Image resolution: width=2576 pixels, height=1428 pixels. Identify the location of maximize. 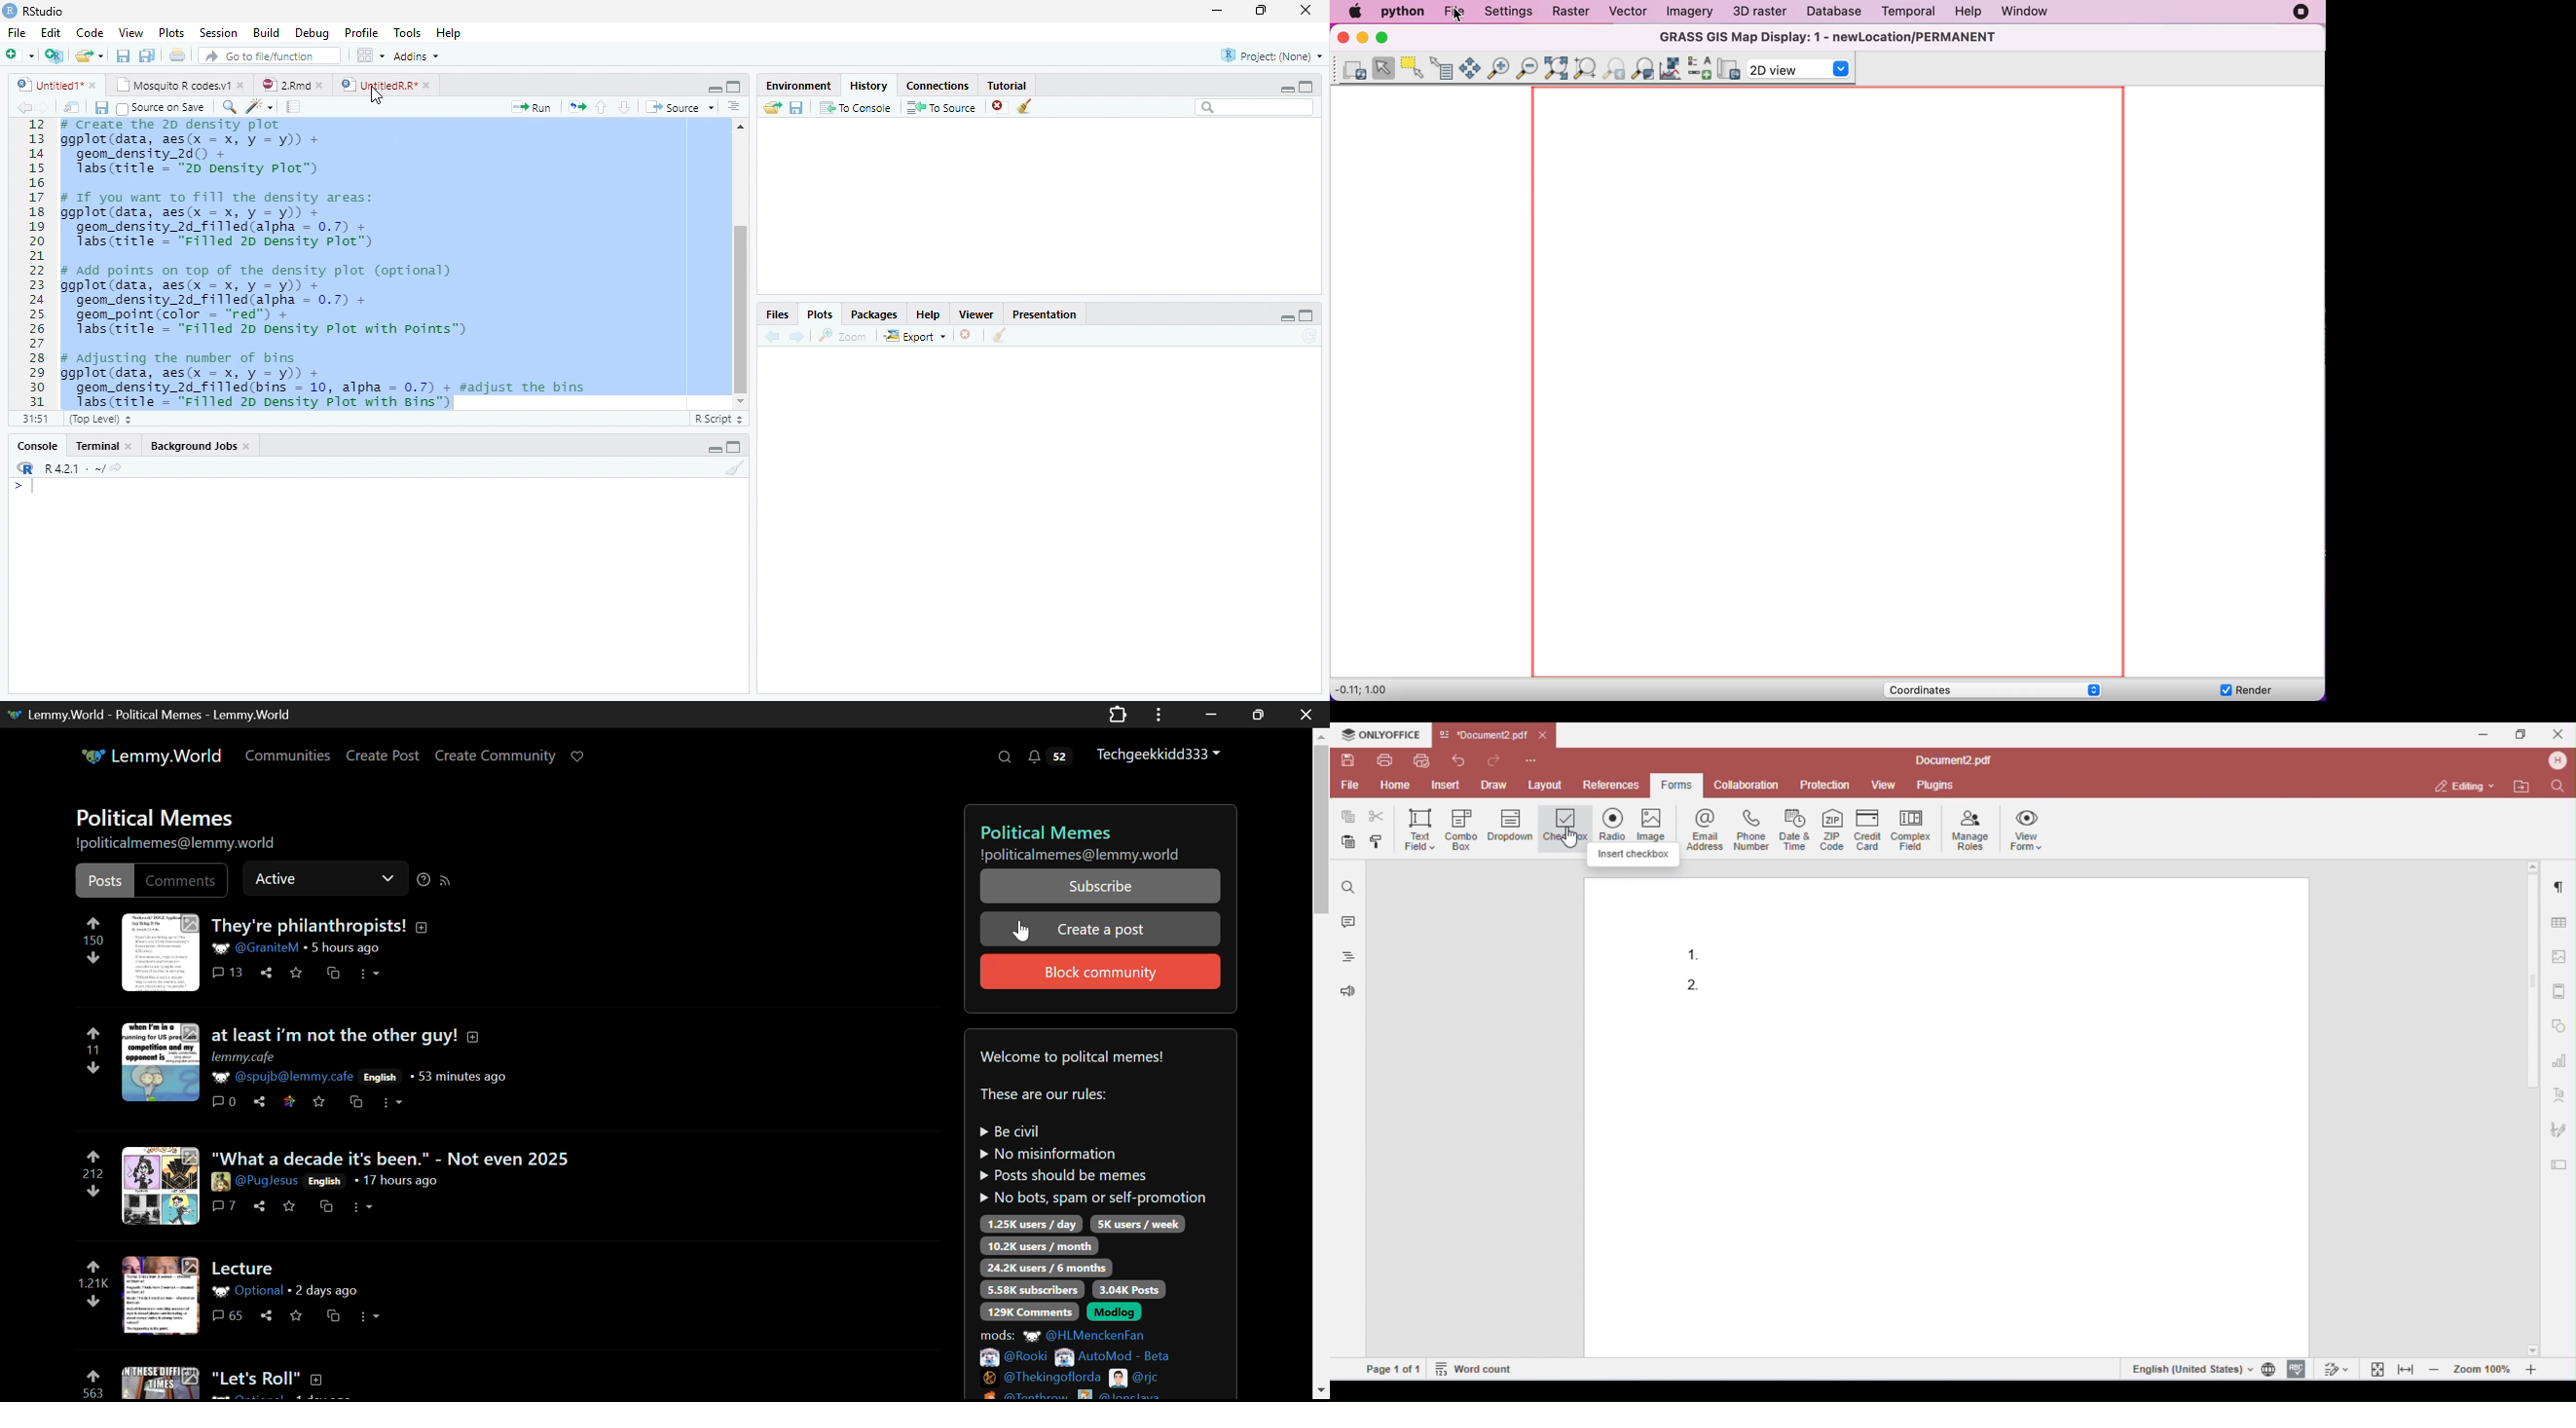
(1308, 314).